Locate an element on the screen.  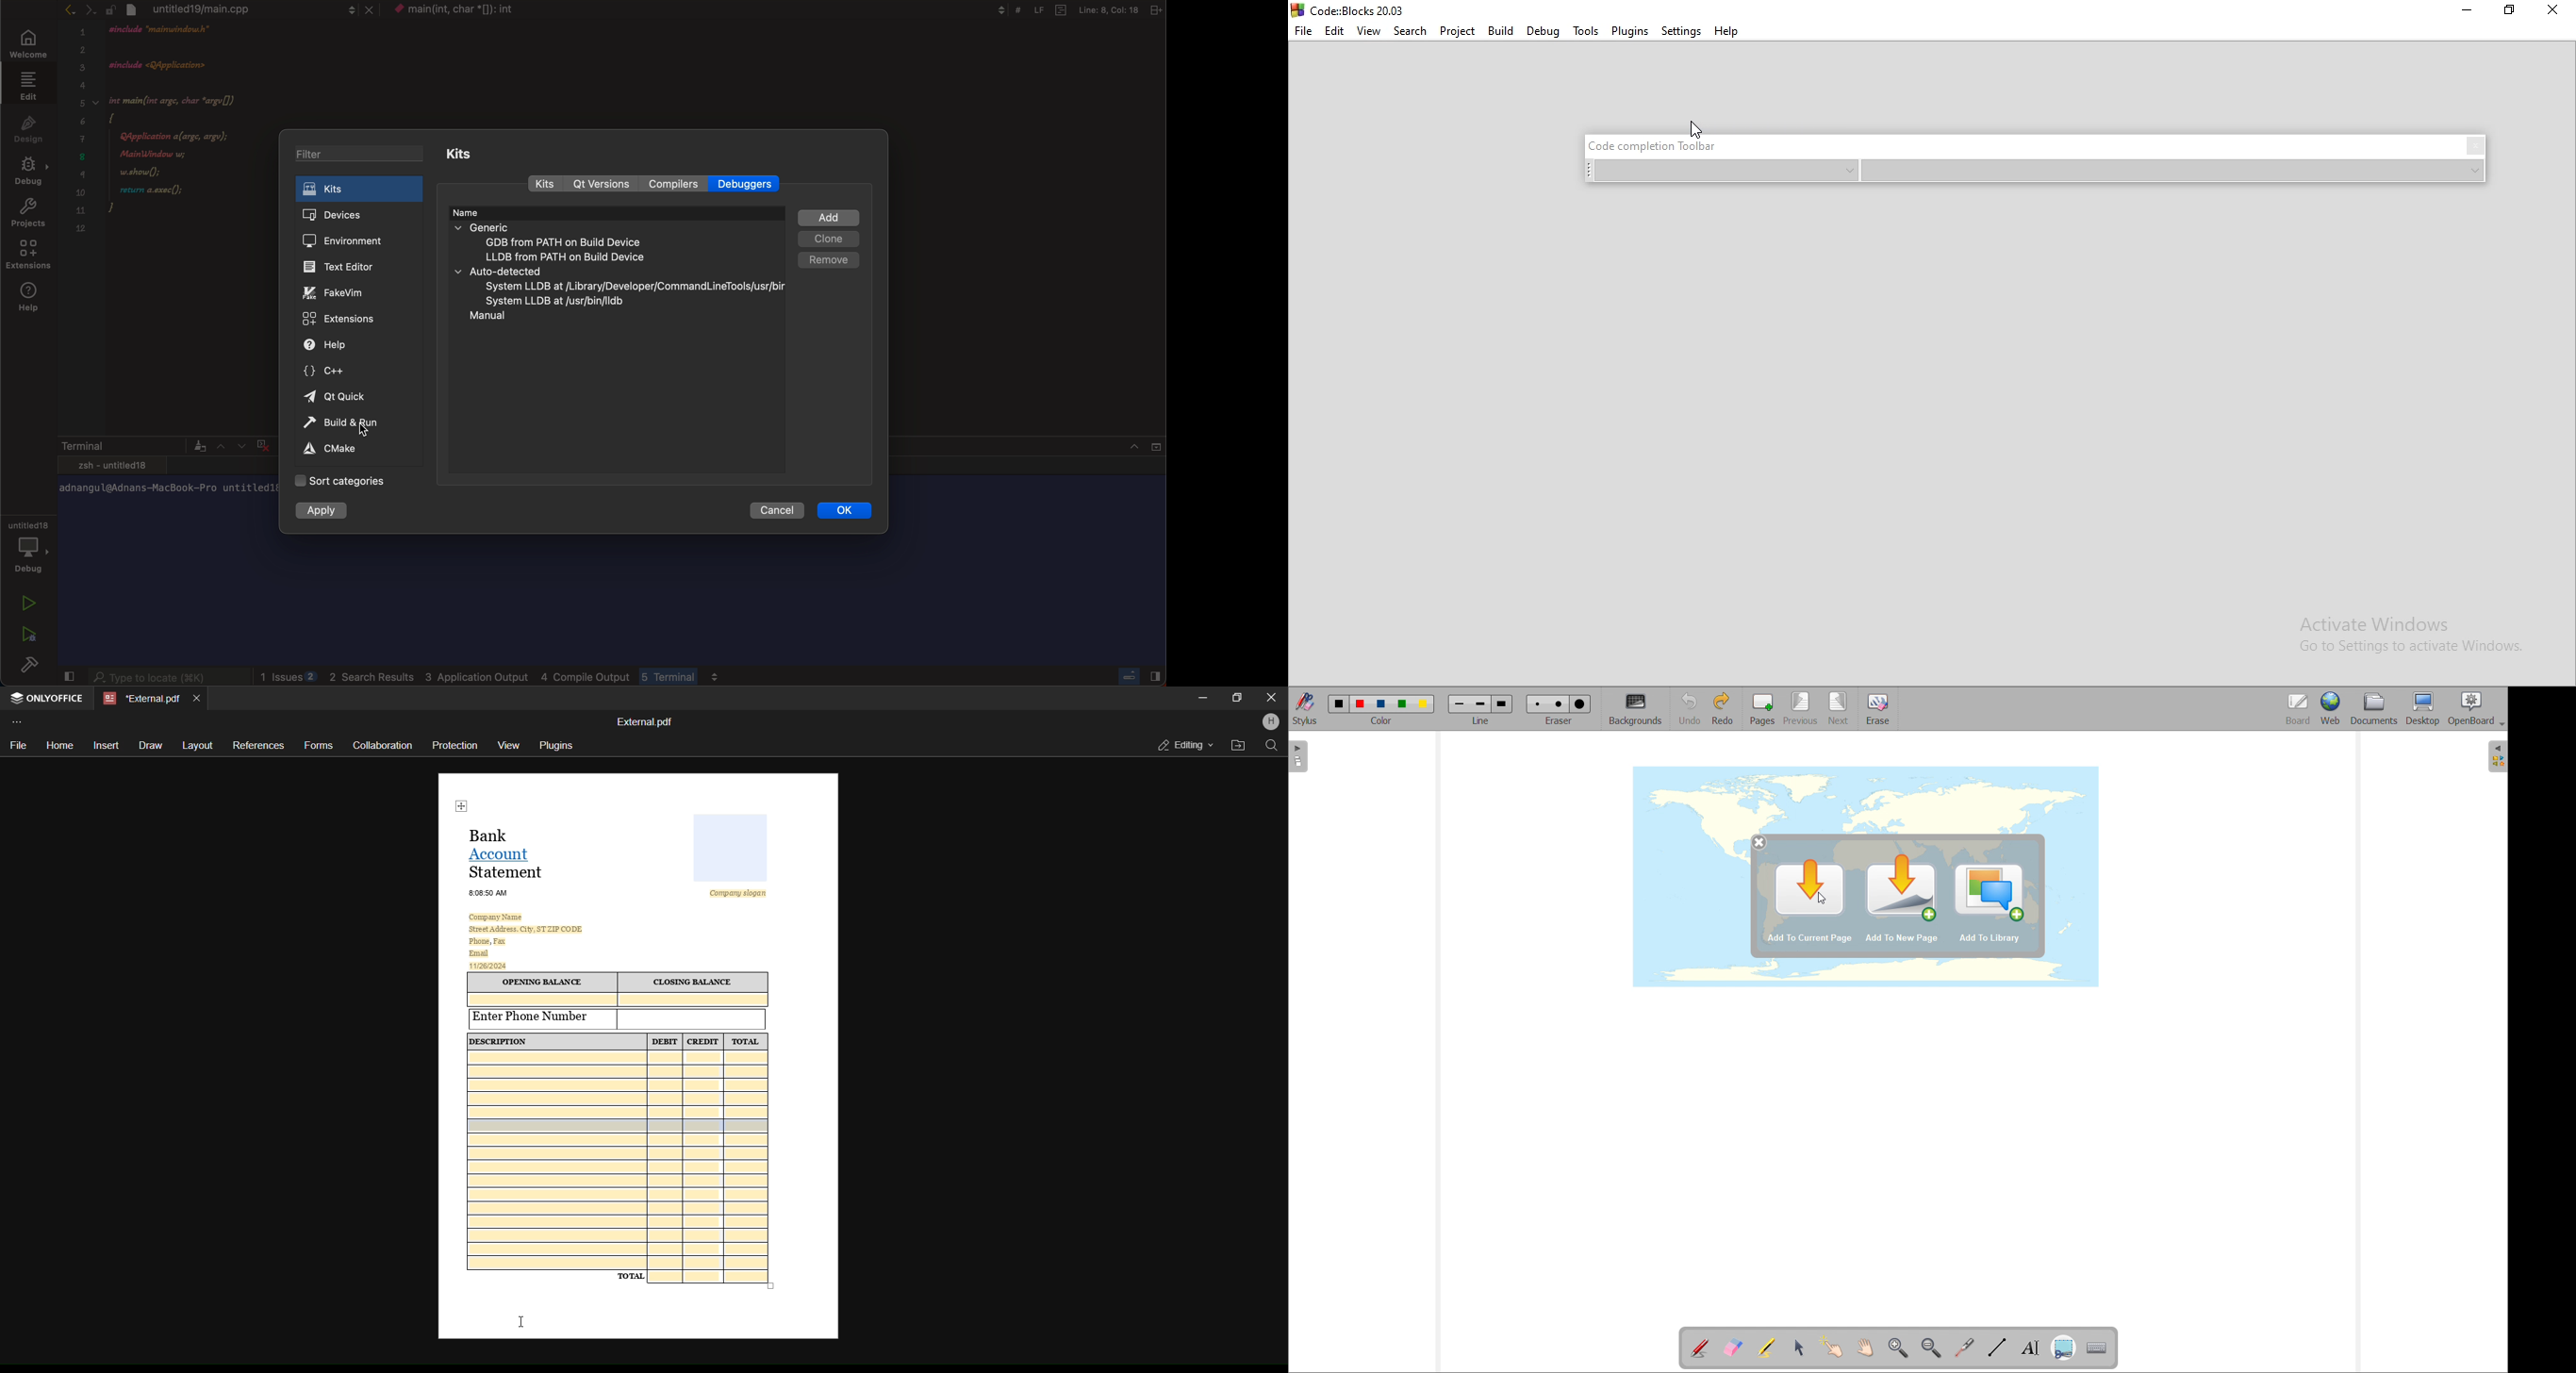
cancel is located at coordinates (779, 511).